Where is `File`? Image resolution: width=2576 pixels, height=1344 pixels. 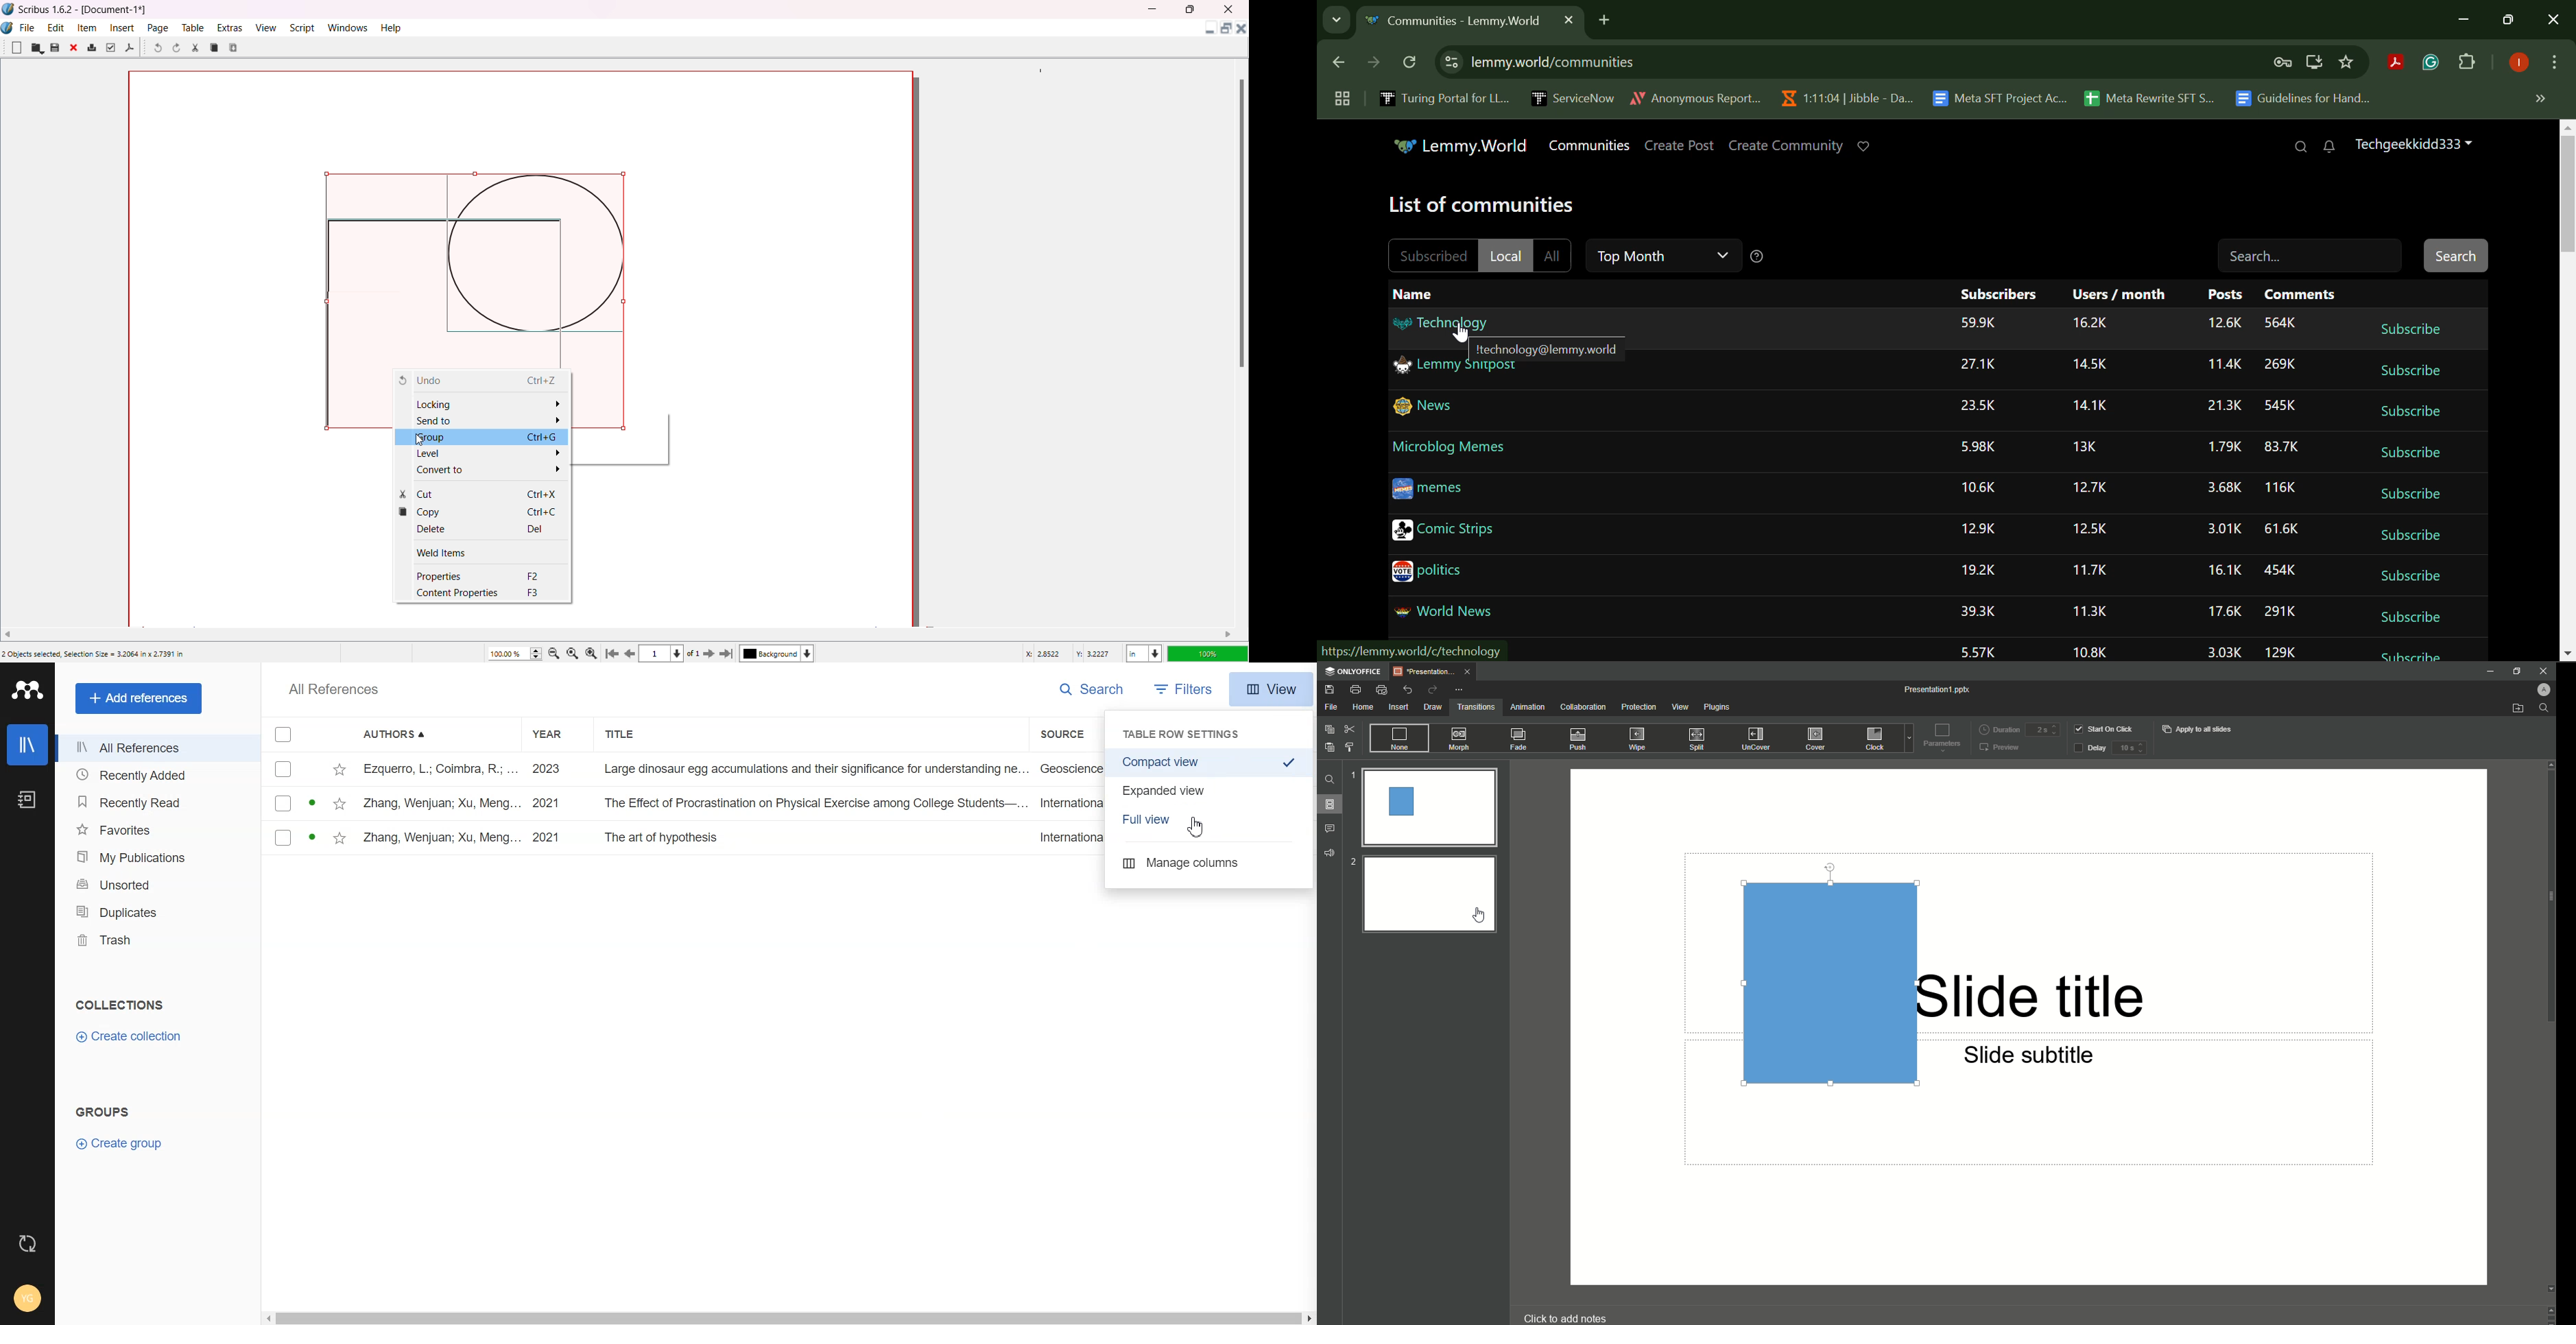
File is located at coordinates (684, 769).